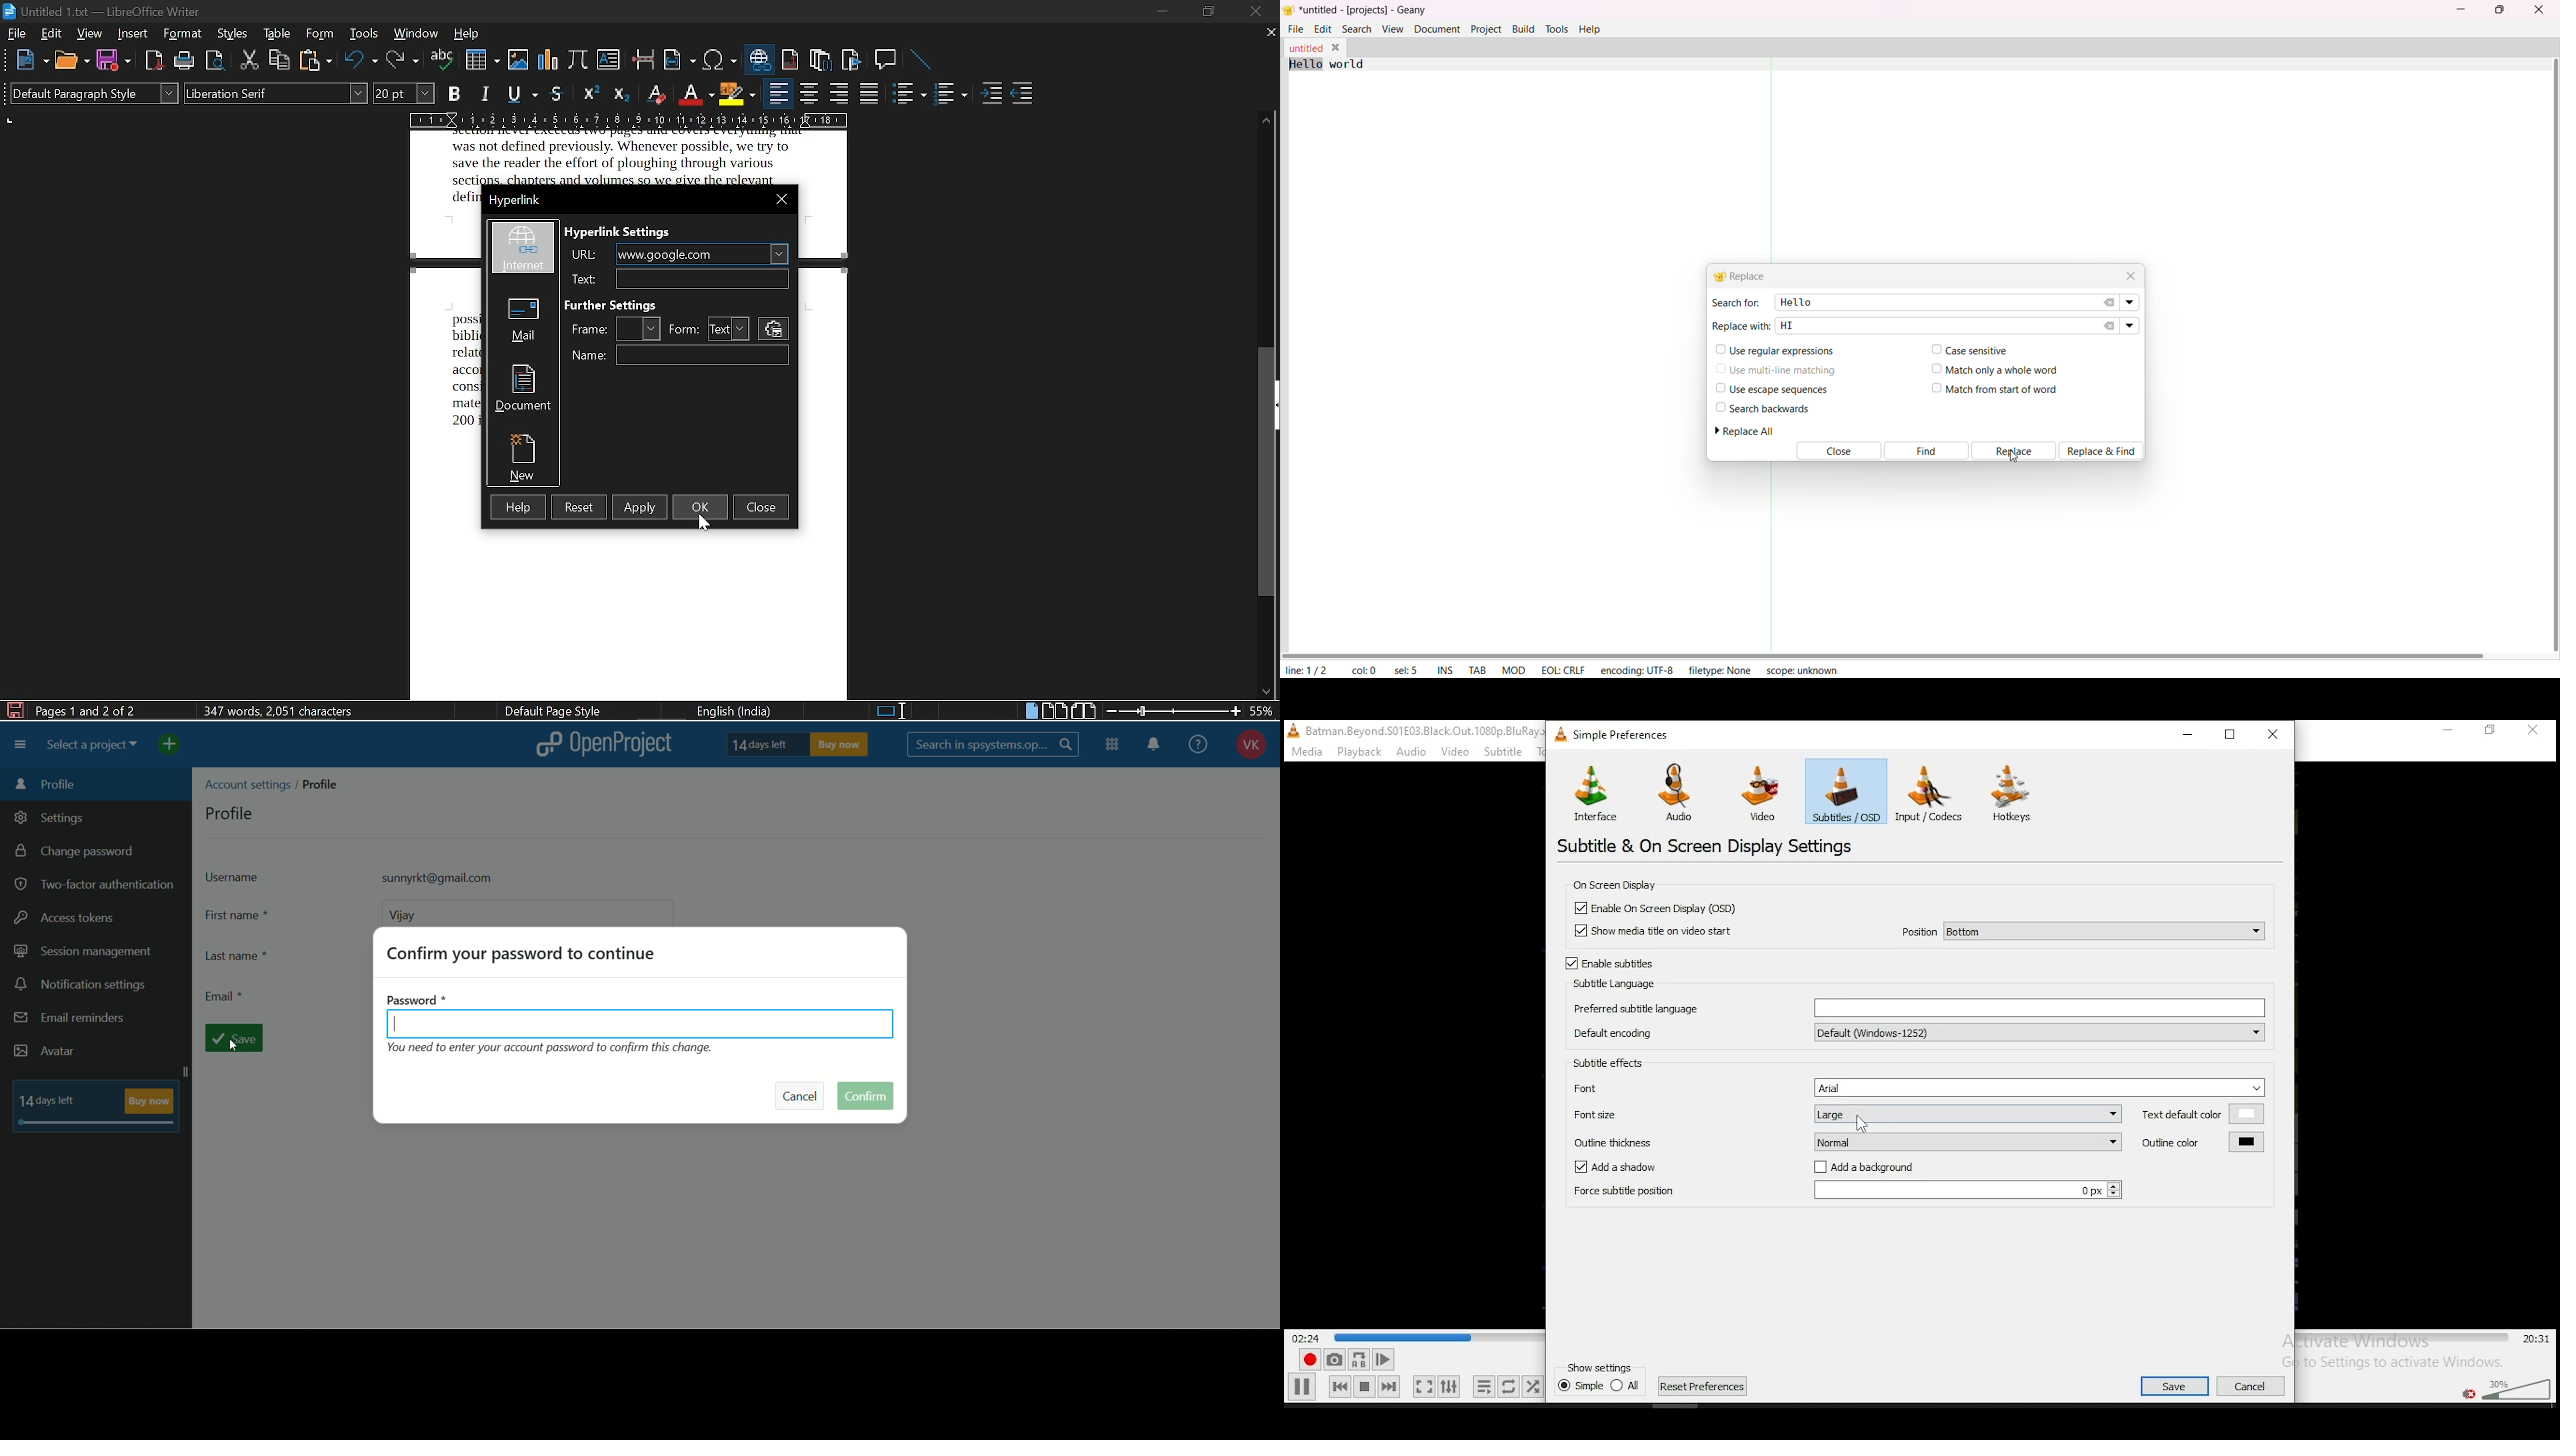  I want to click on case sensitive, so click(1967, 349).